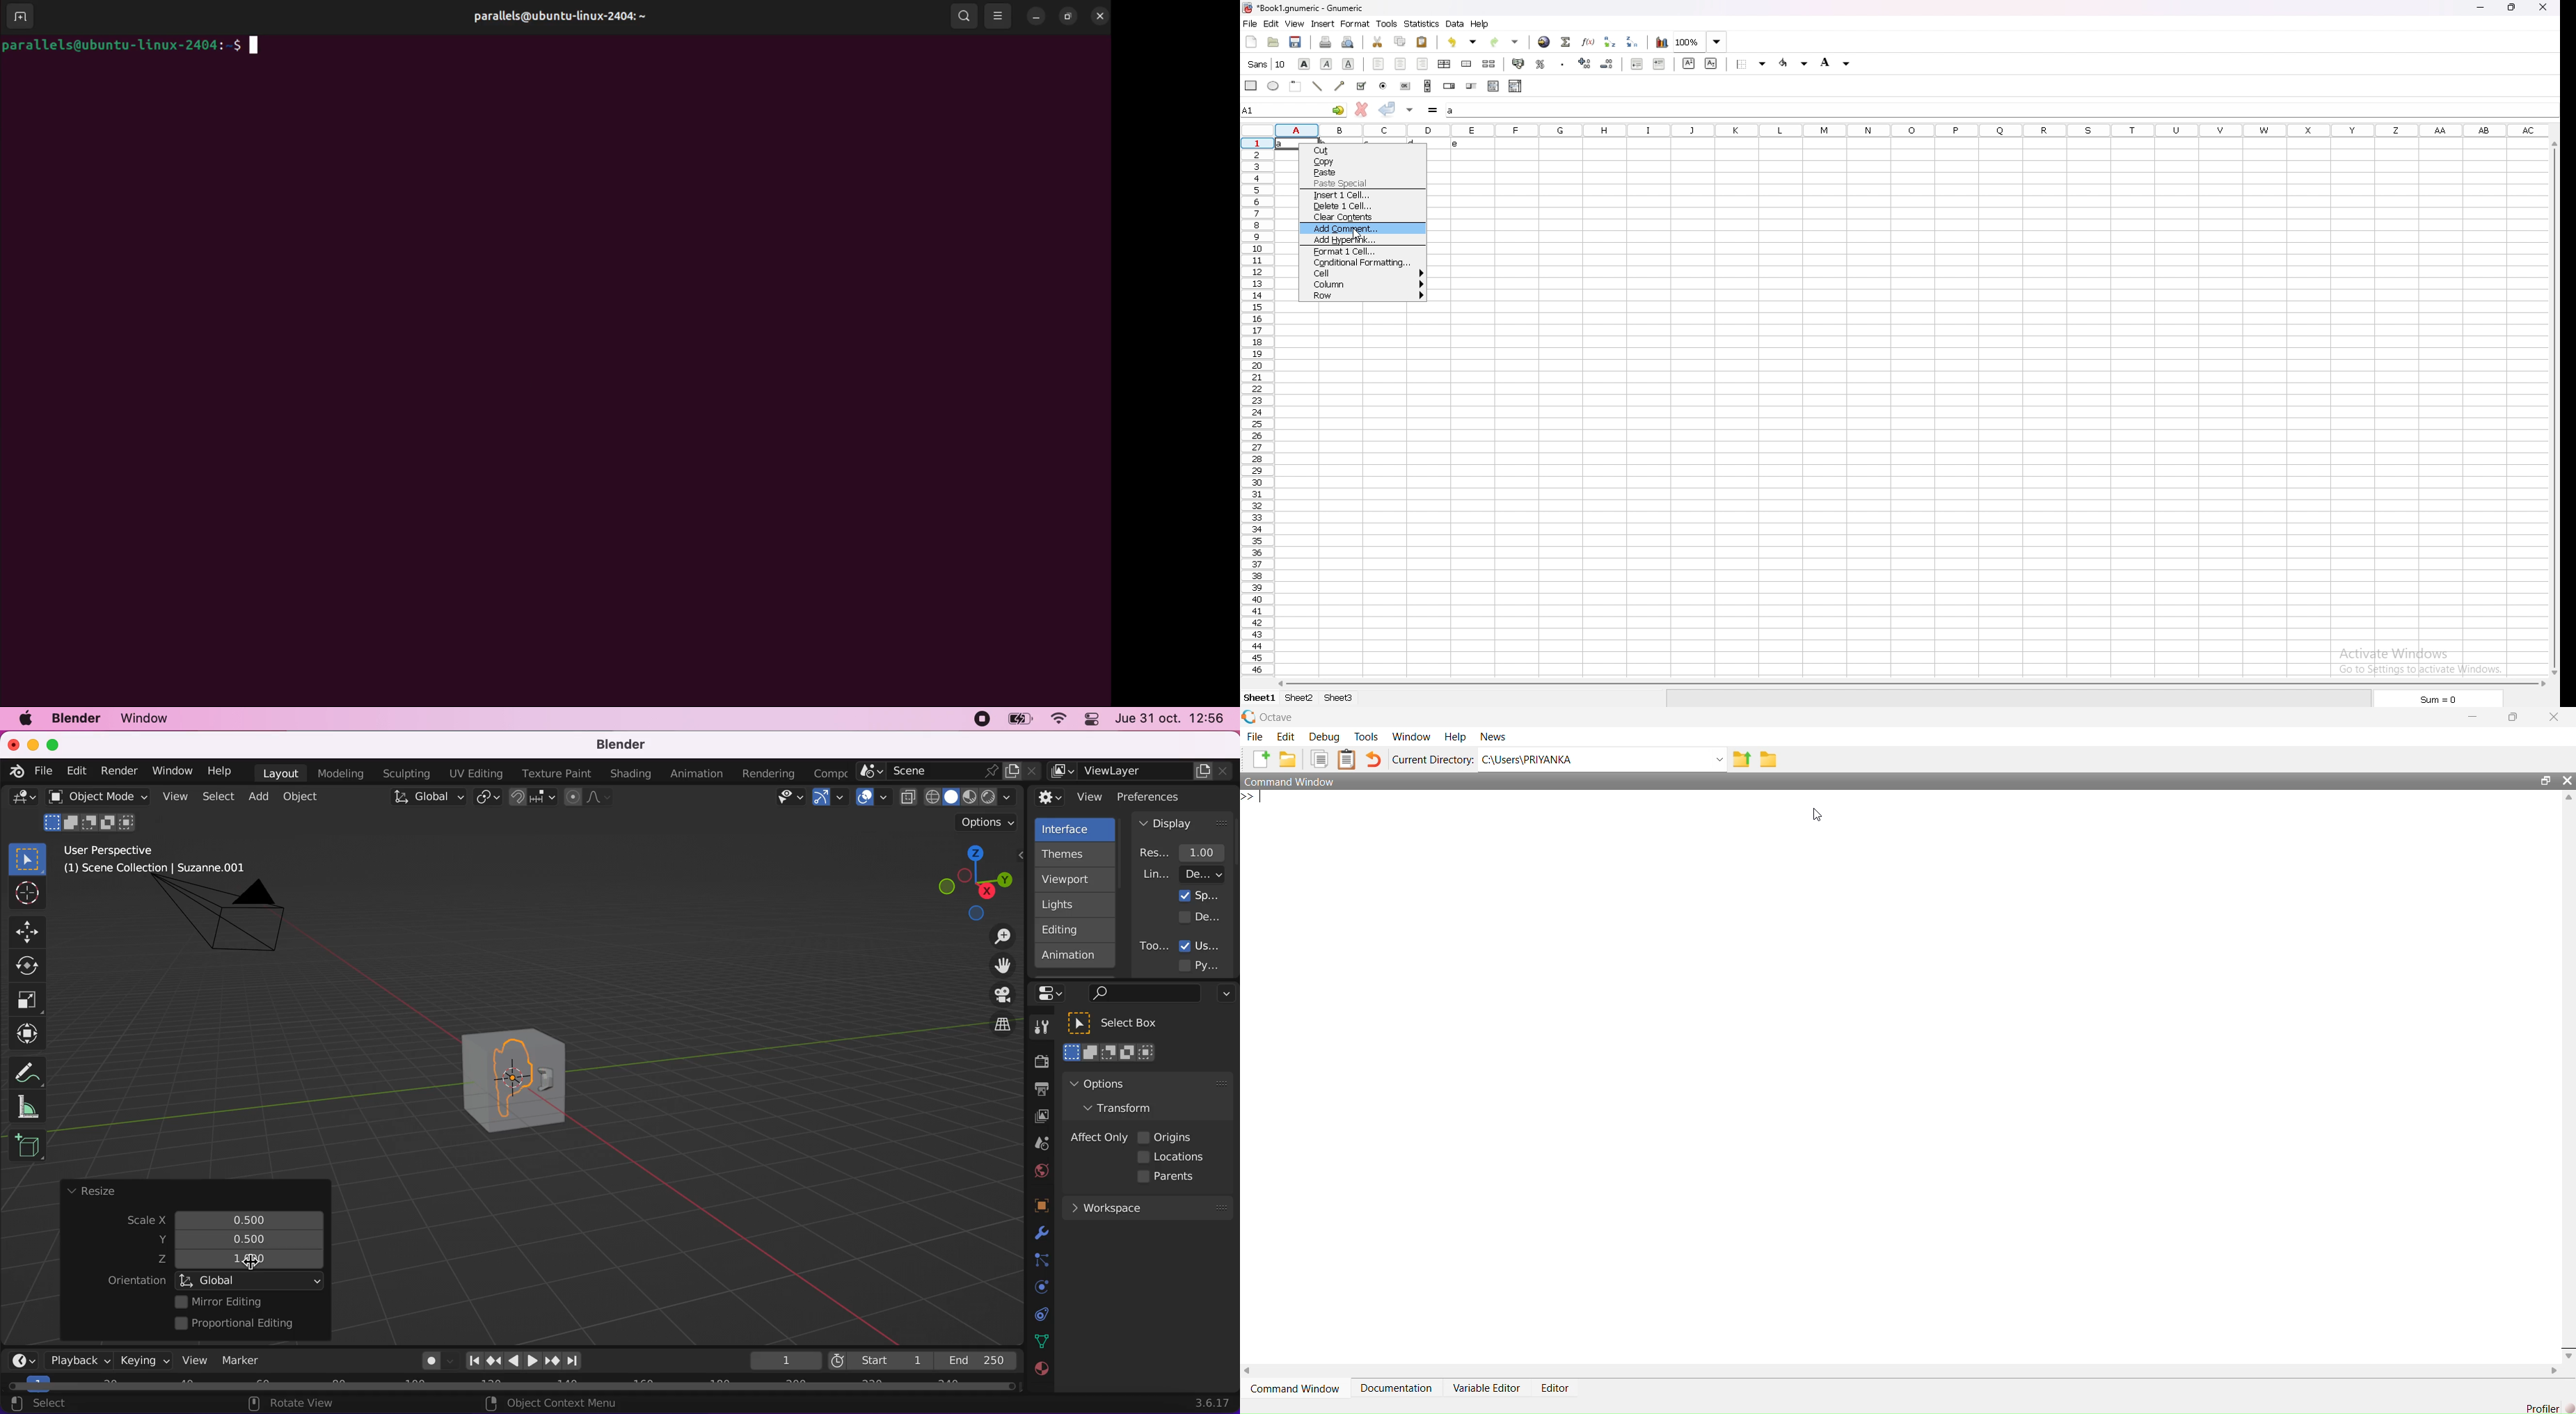 The image size is (2576, 1428). What do you see at coordinates (162, 861) in the screenshot?
I see `user perspective (1) scene collection | suzzane.001` at bounding box center [162, 861].